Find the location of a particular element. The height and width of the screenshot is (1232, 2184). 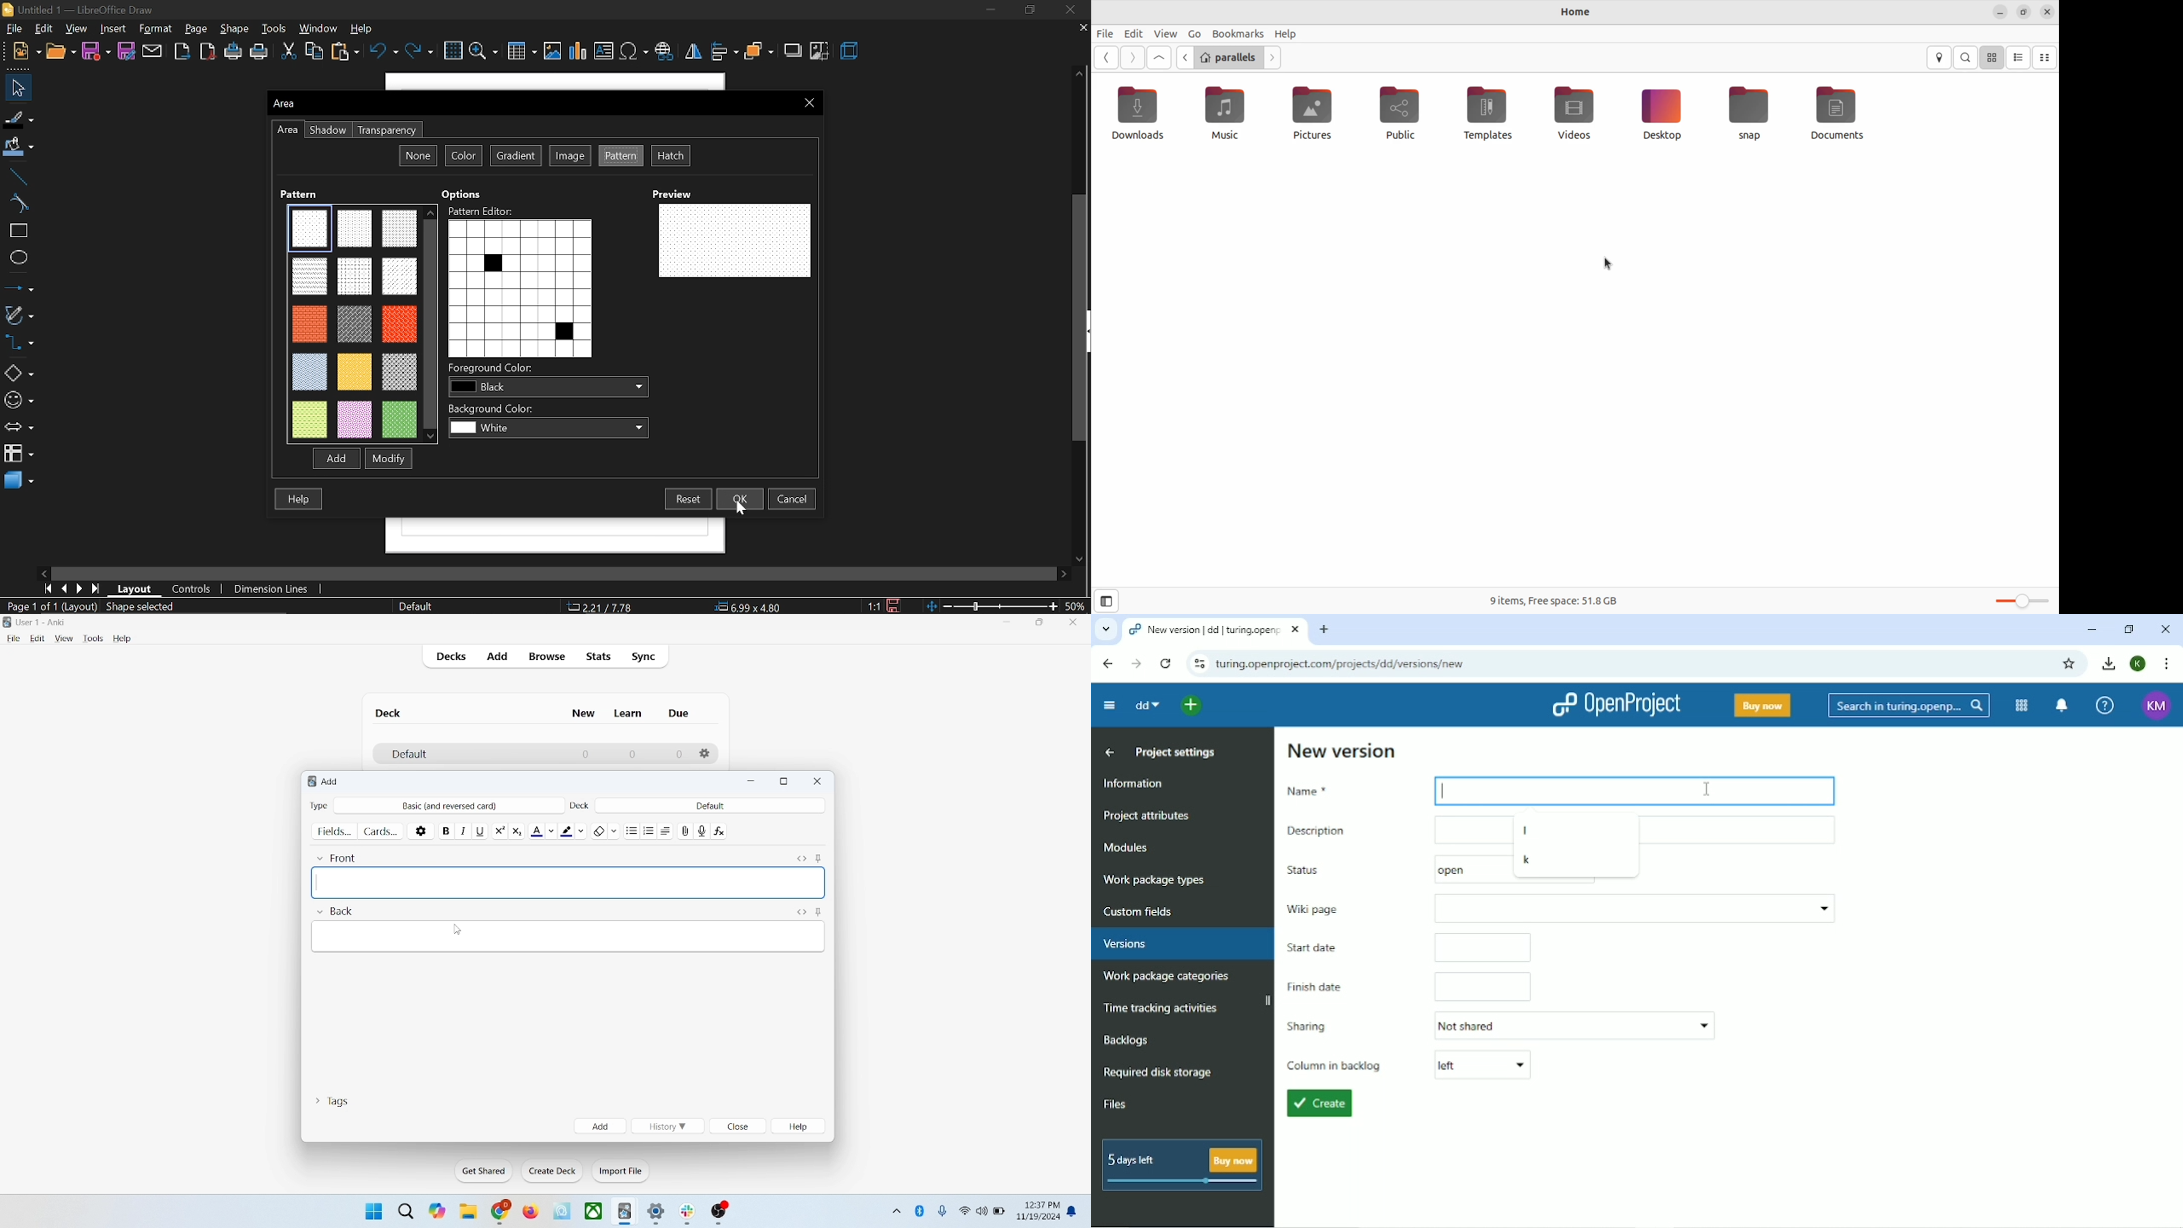

close is located at coordinates (819, 781).